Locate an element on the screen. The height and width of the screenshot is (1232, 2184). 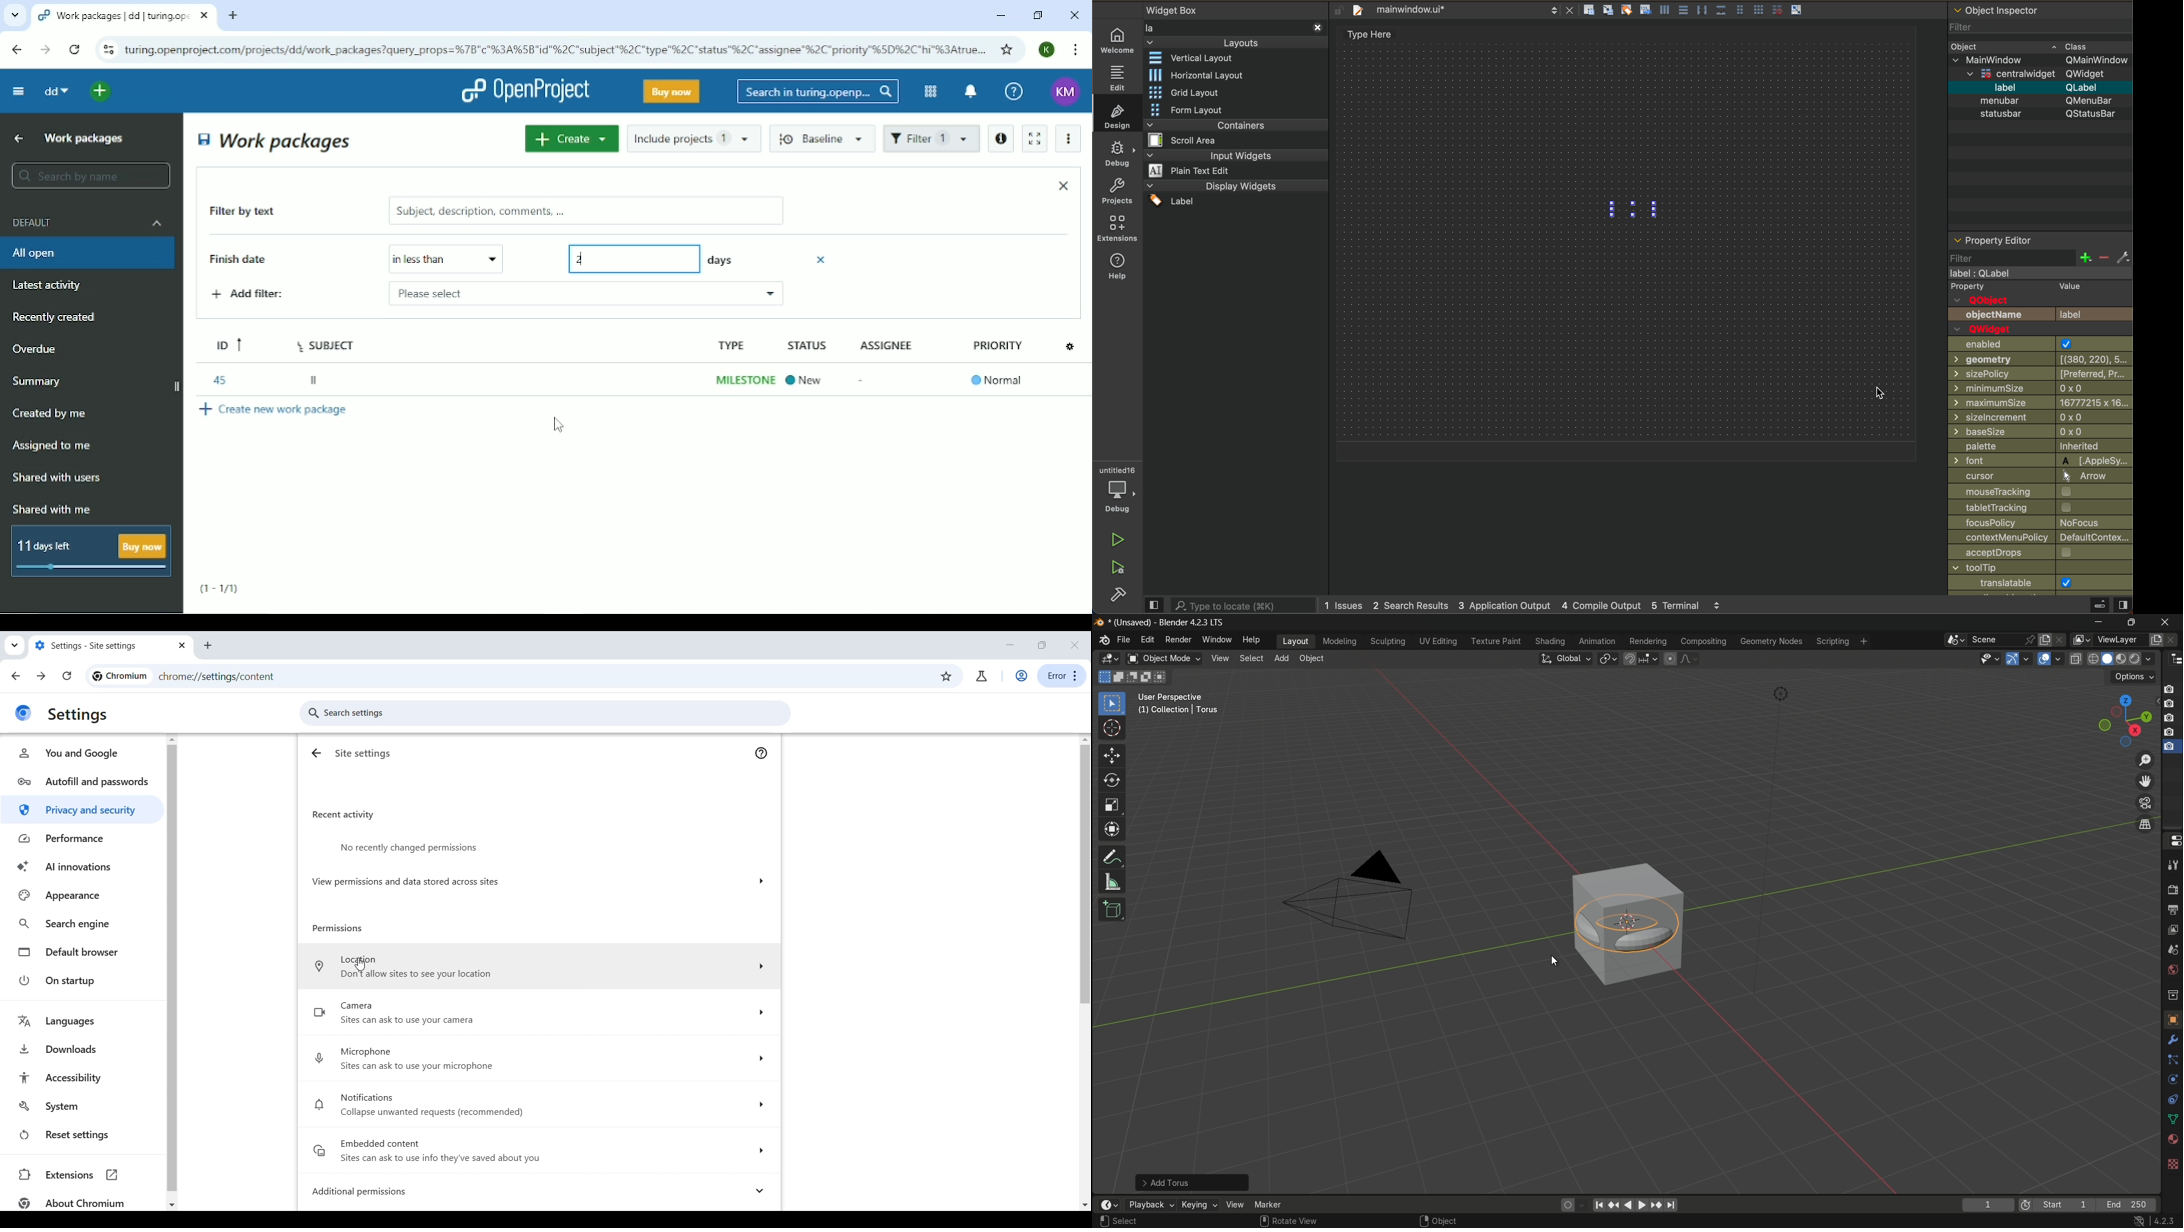
Assigned to me is located at coordinates (53, 446).